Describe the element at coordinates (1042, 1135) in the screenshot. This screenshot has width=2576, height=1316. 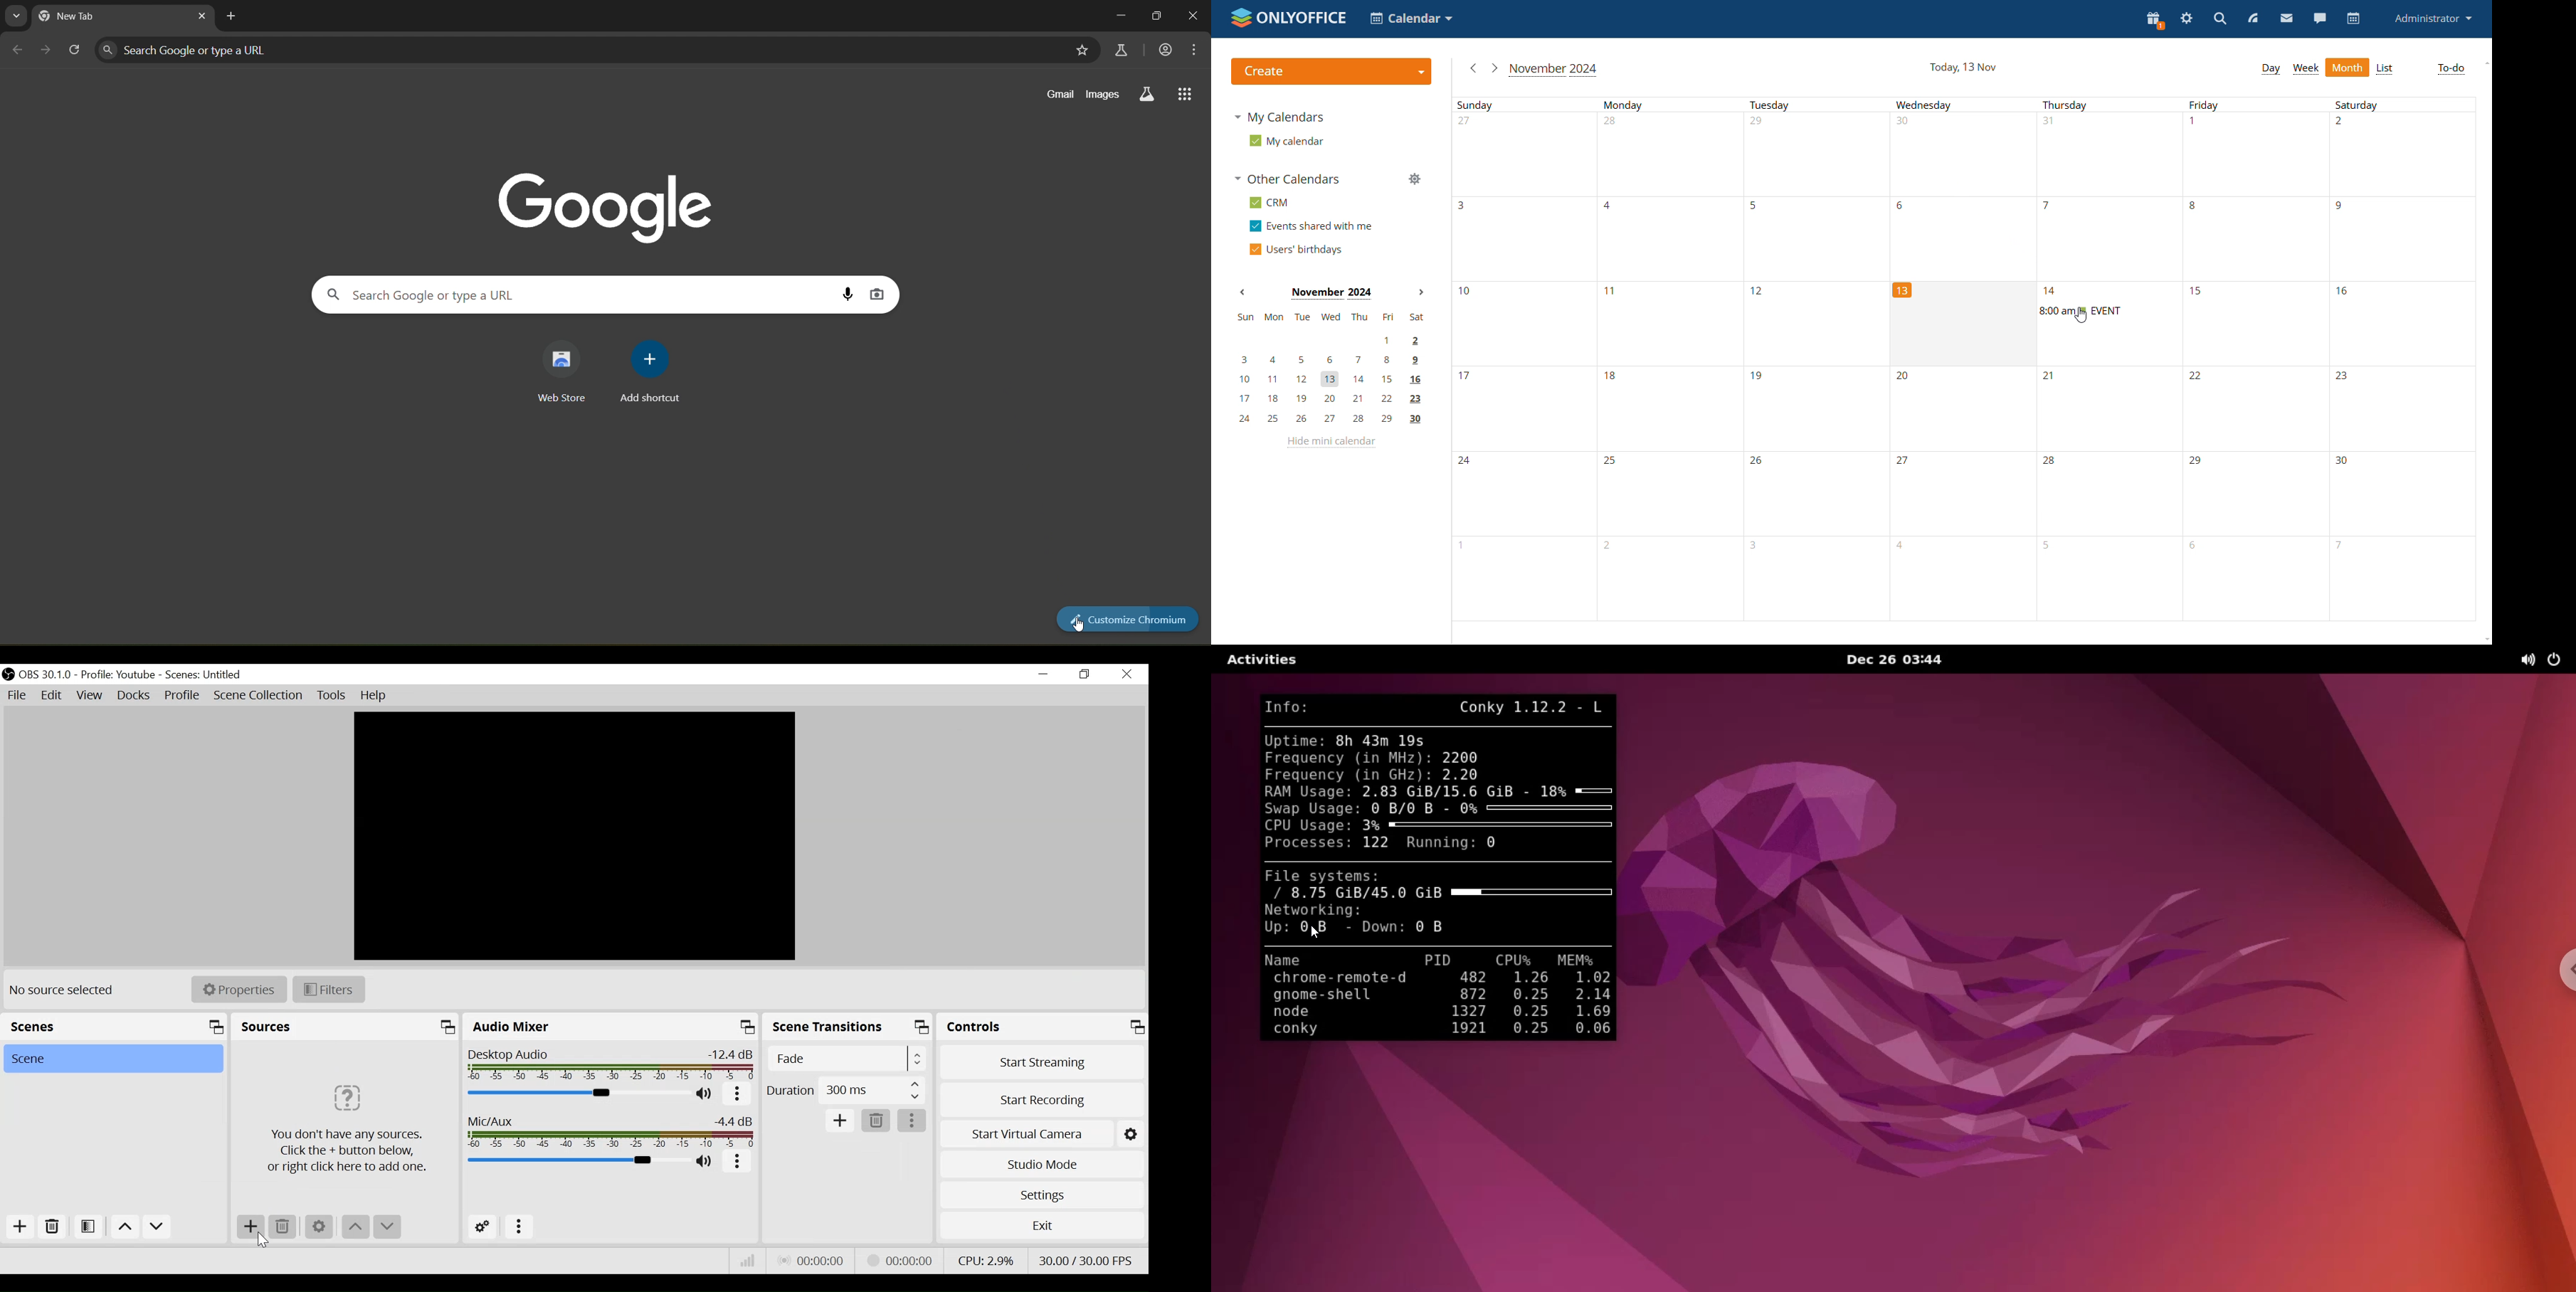
I see `Start Virtual Camera` at that location.